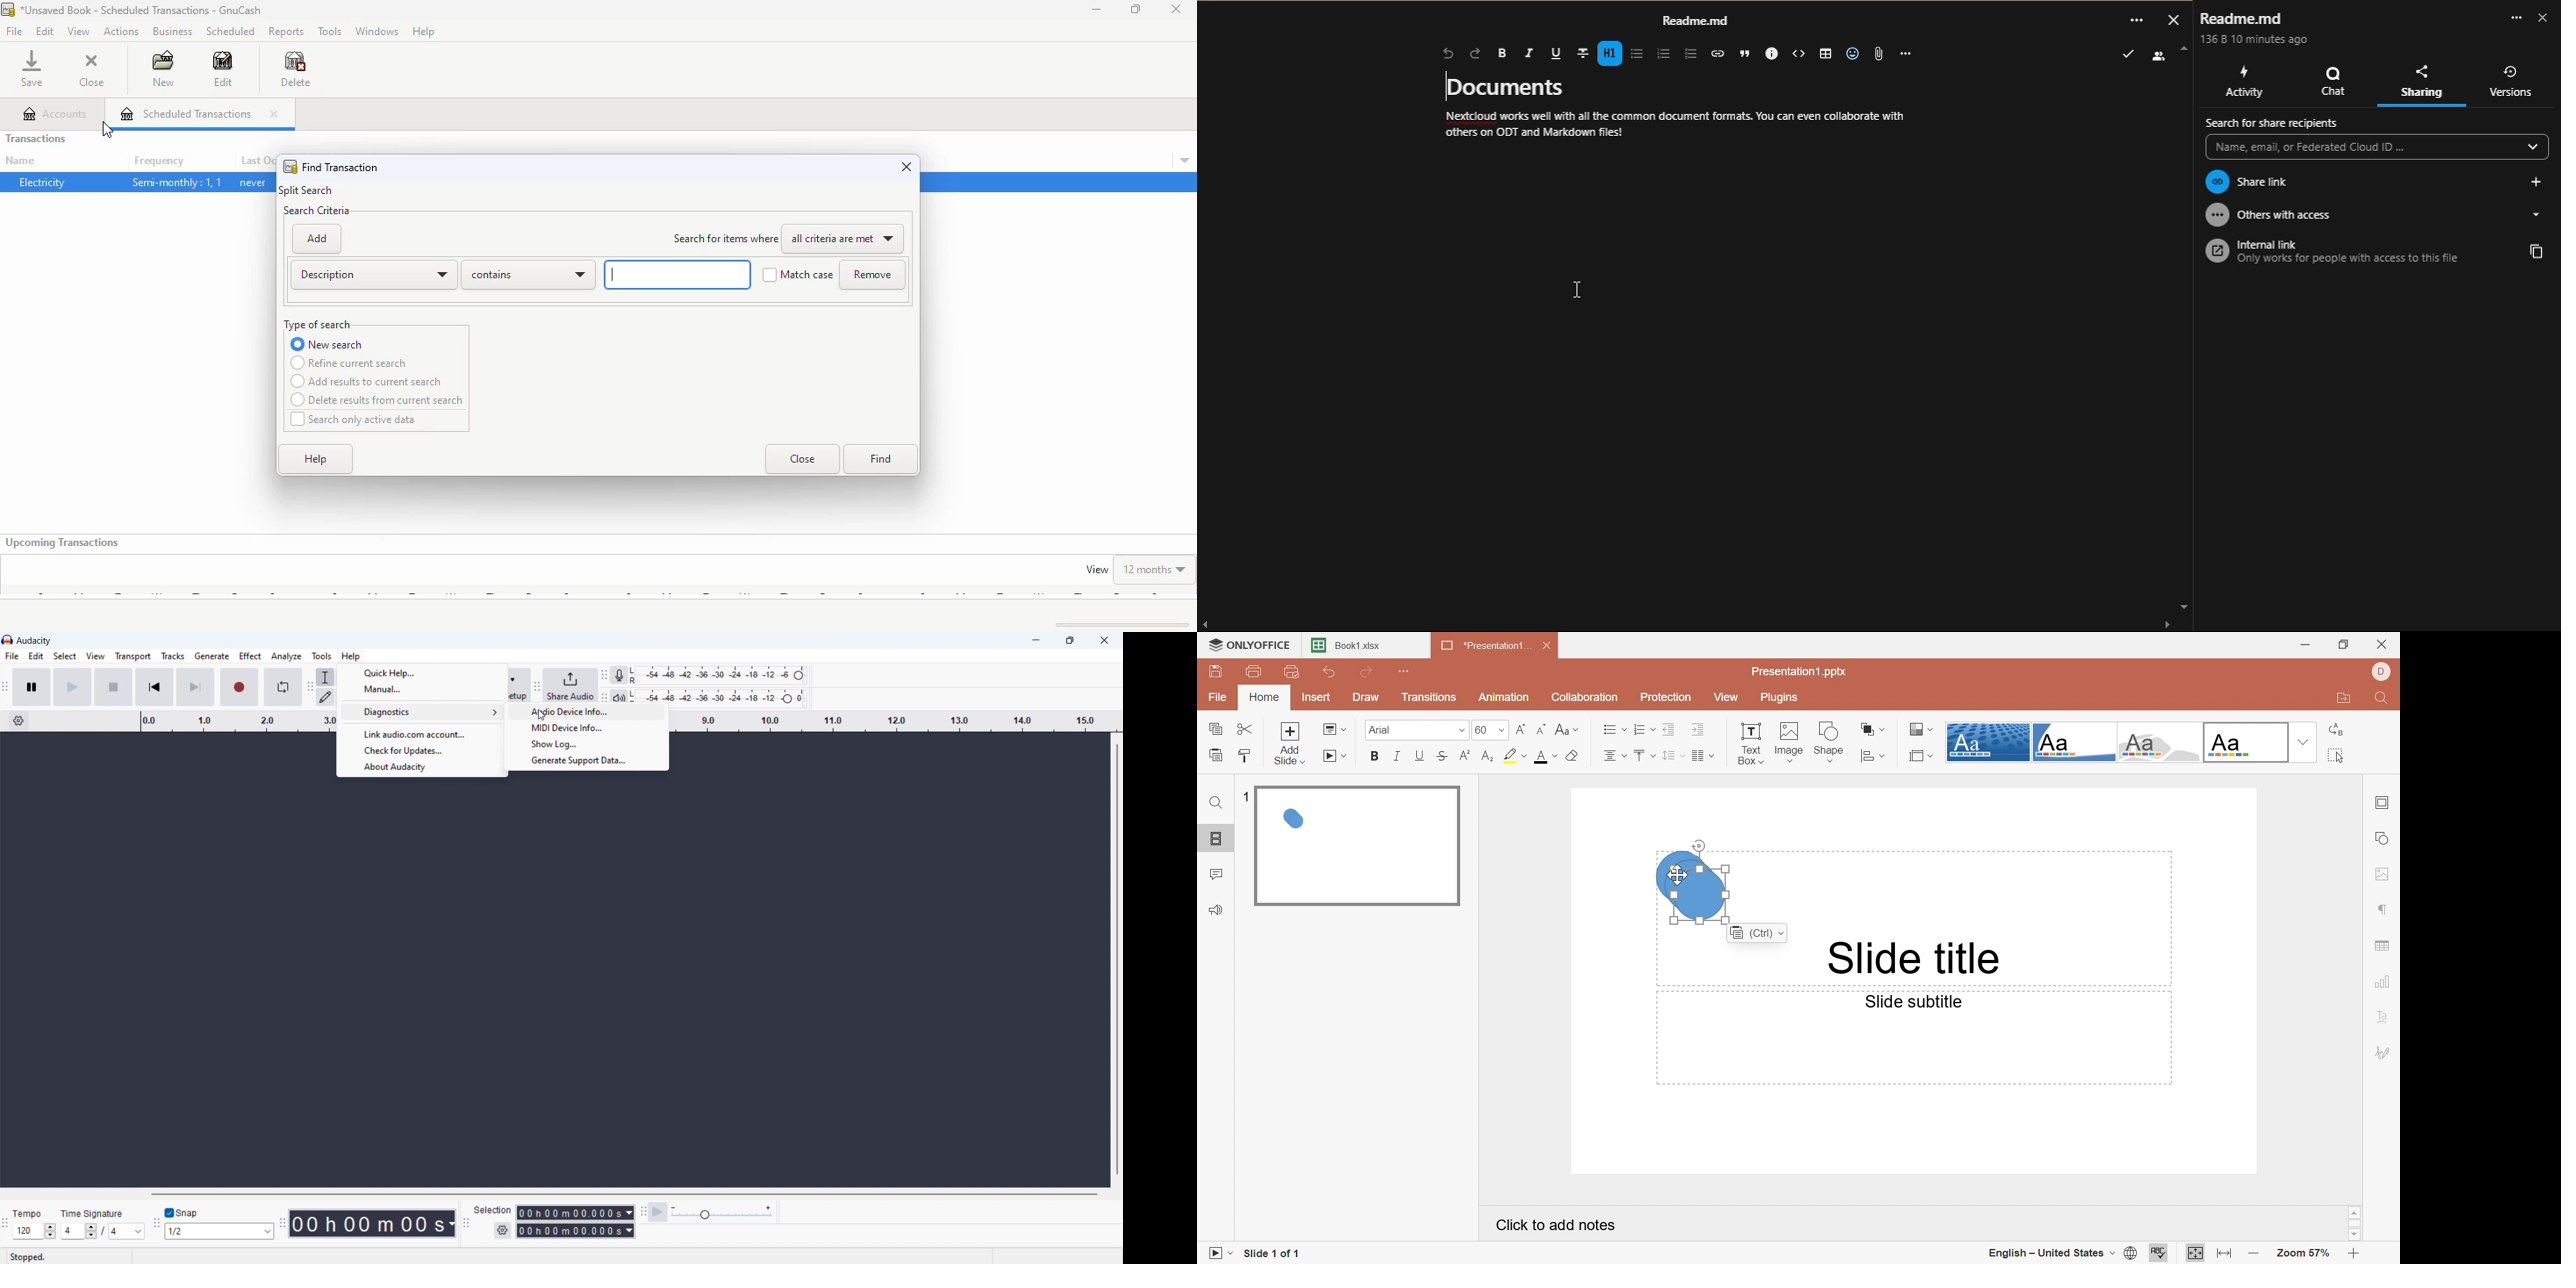 The height and width of the screenshot is (1288, 2576). What do you see at coordinates (1486, 646) in the screenshot?
I see `Presentation1...` at bounding box center [1486, 646].